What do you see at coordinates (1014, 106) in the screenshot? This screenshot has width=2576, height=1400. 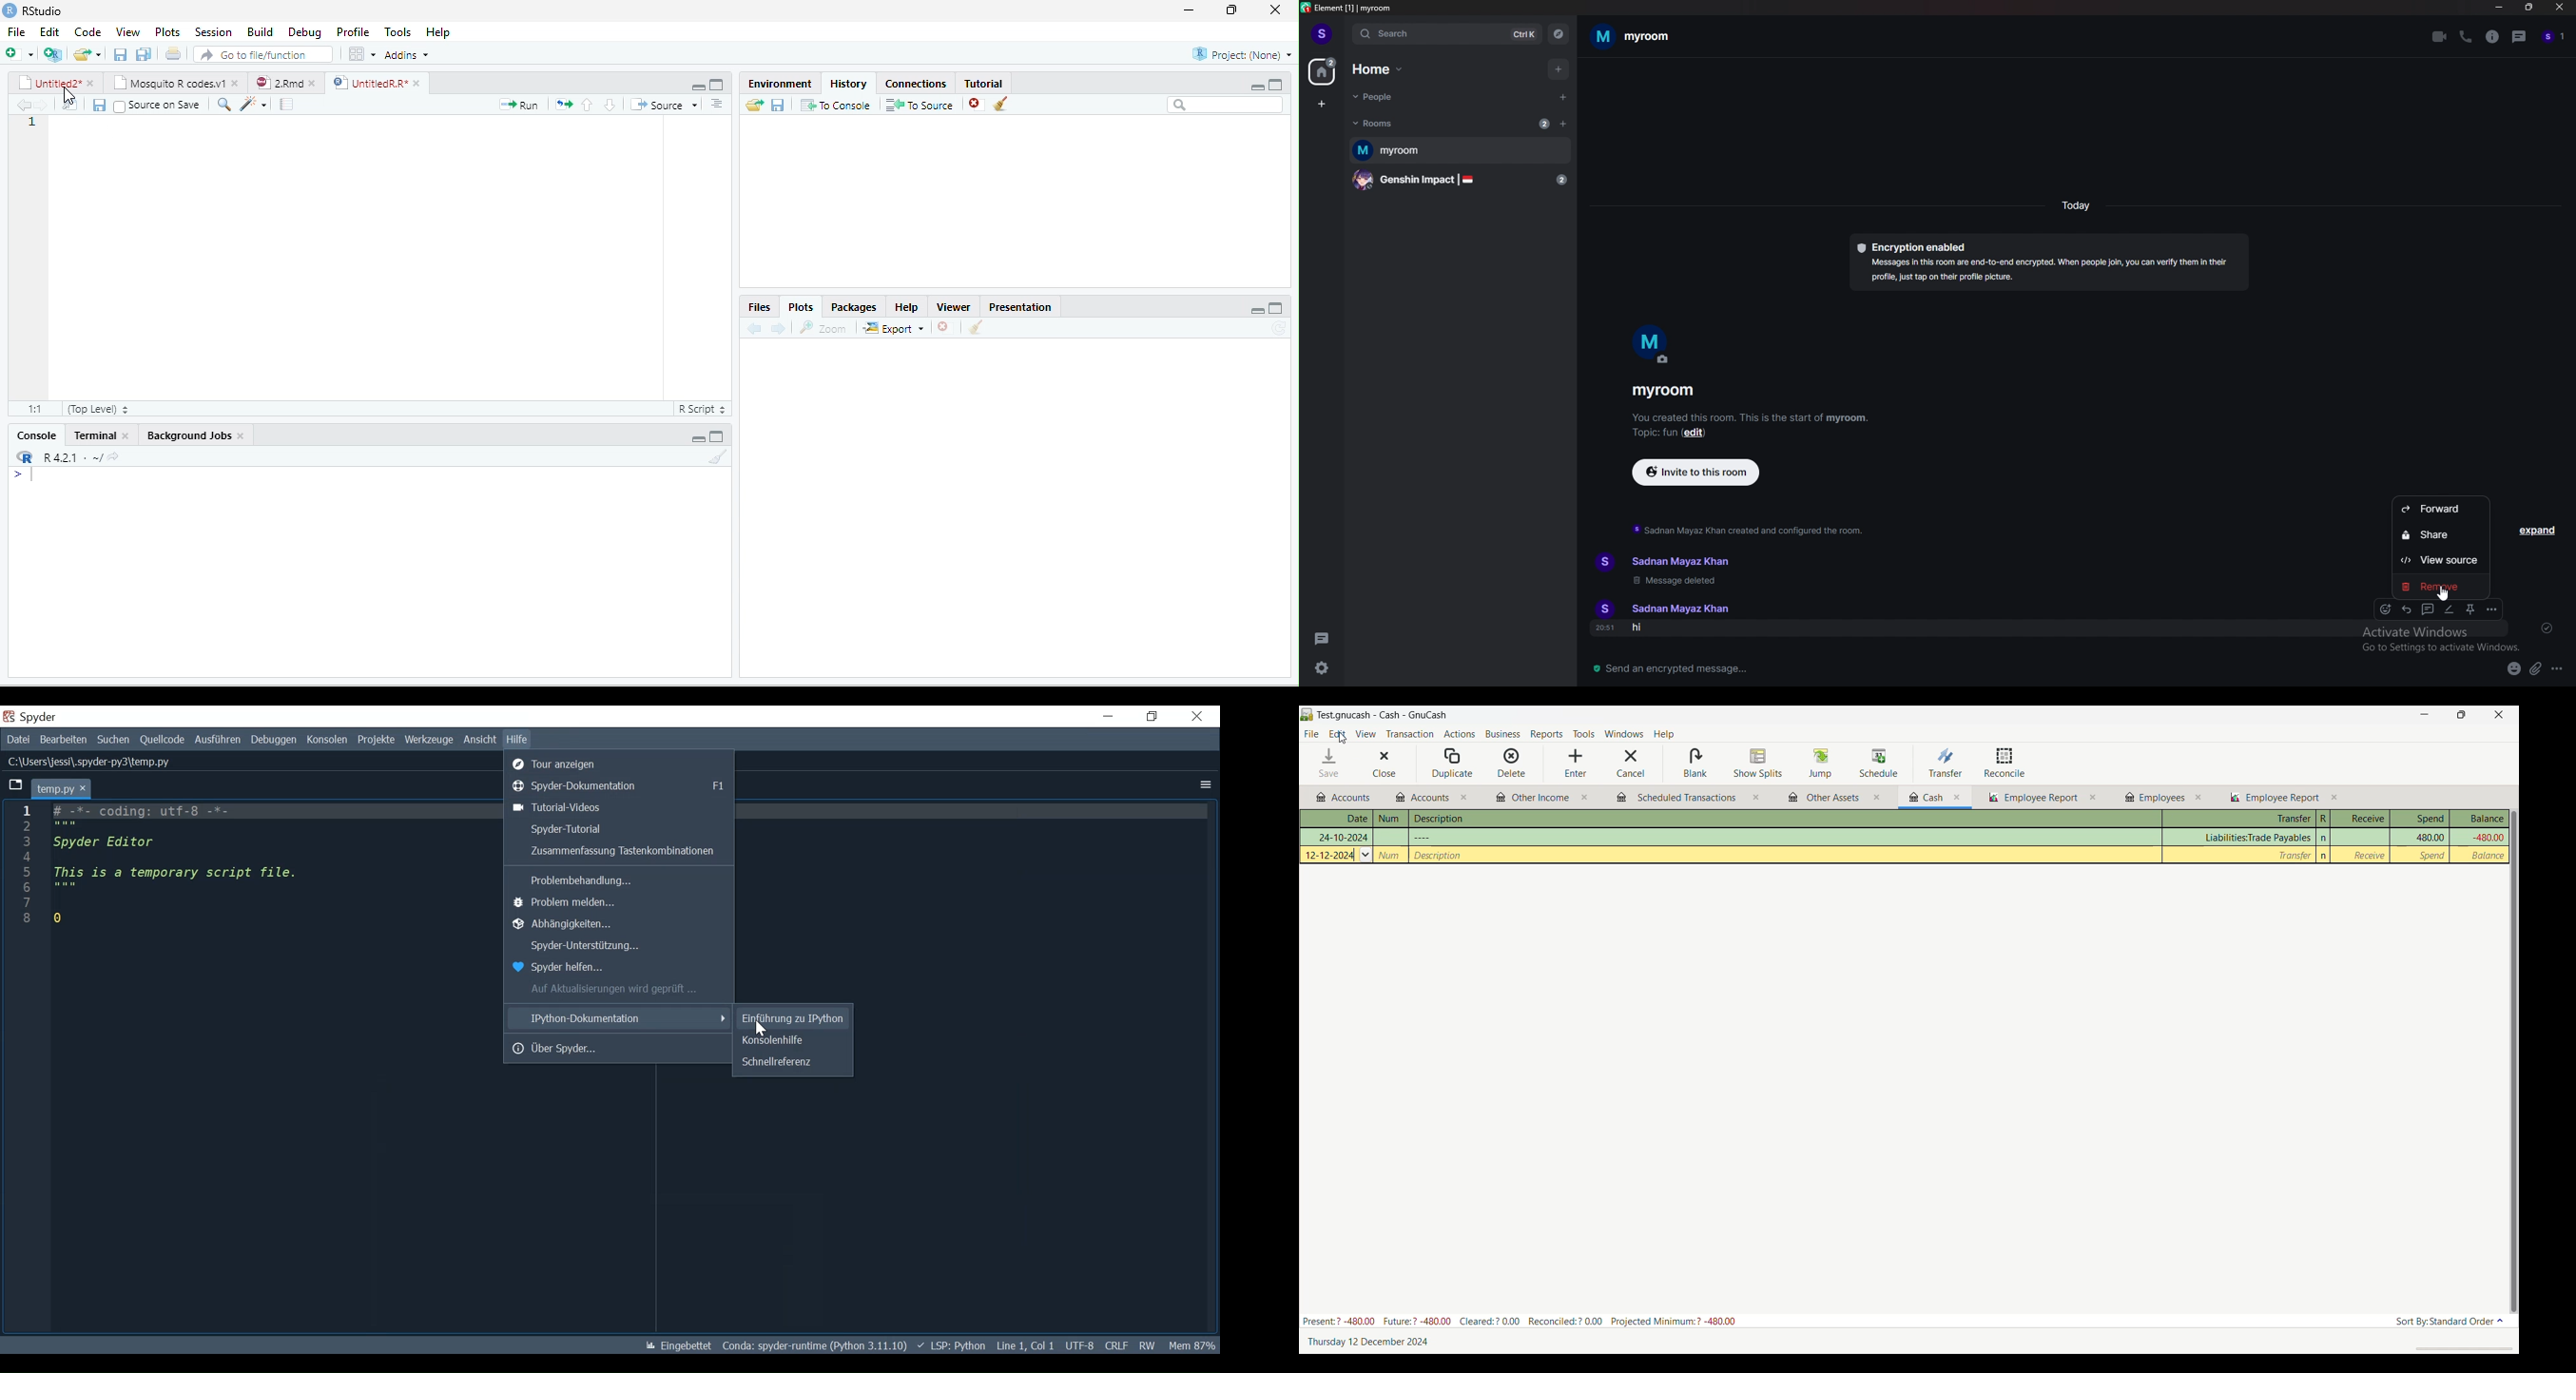 I see `clean` at bounding box center [1014, 106].